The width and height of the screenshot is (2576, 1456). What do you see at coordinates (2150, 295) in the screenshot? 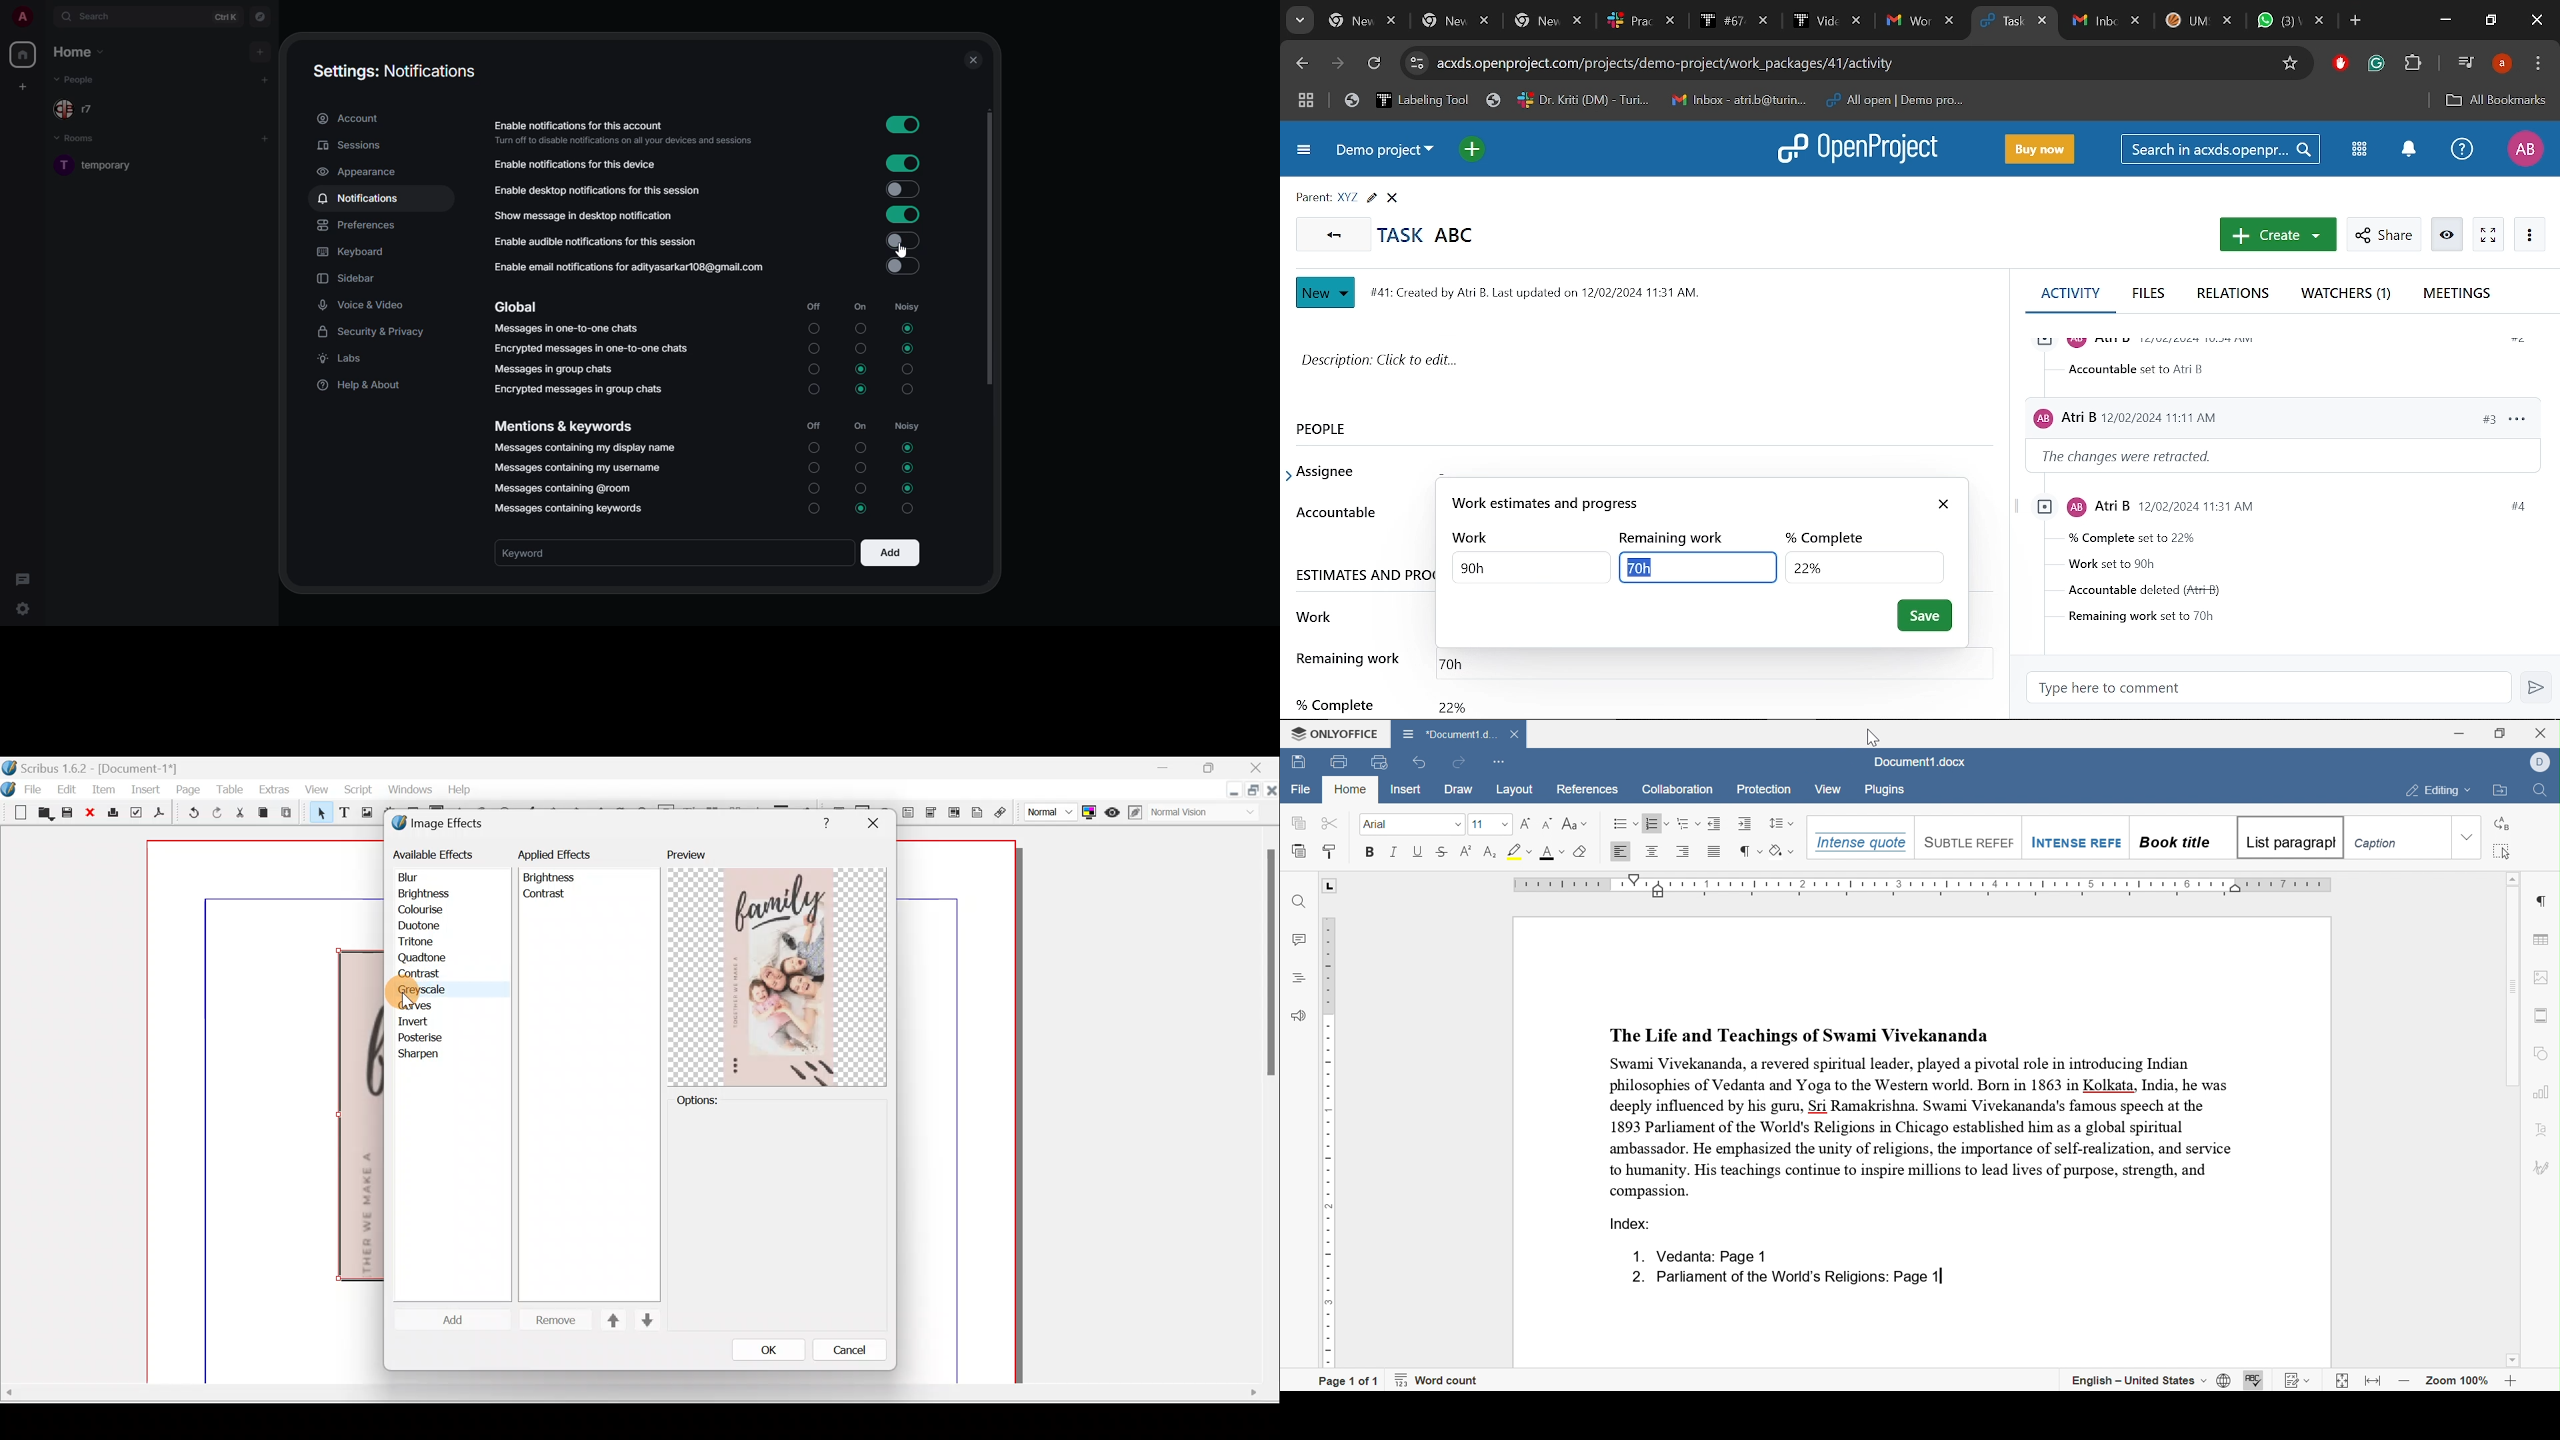
I see `Files` at bounding box center [2150, 295].